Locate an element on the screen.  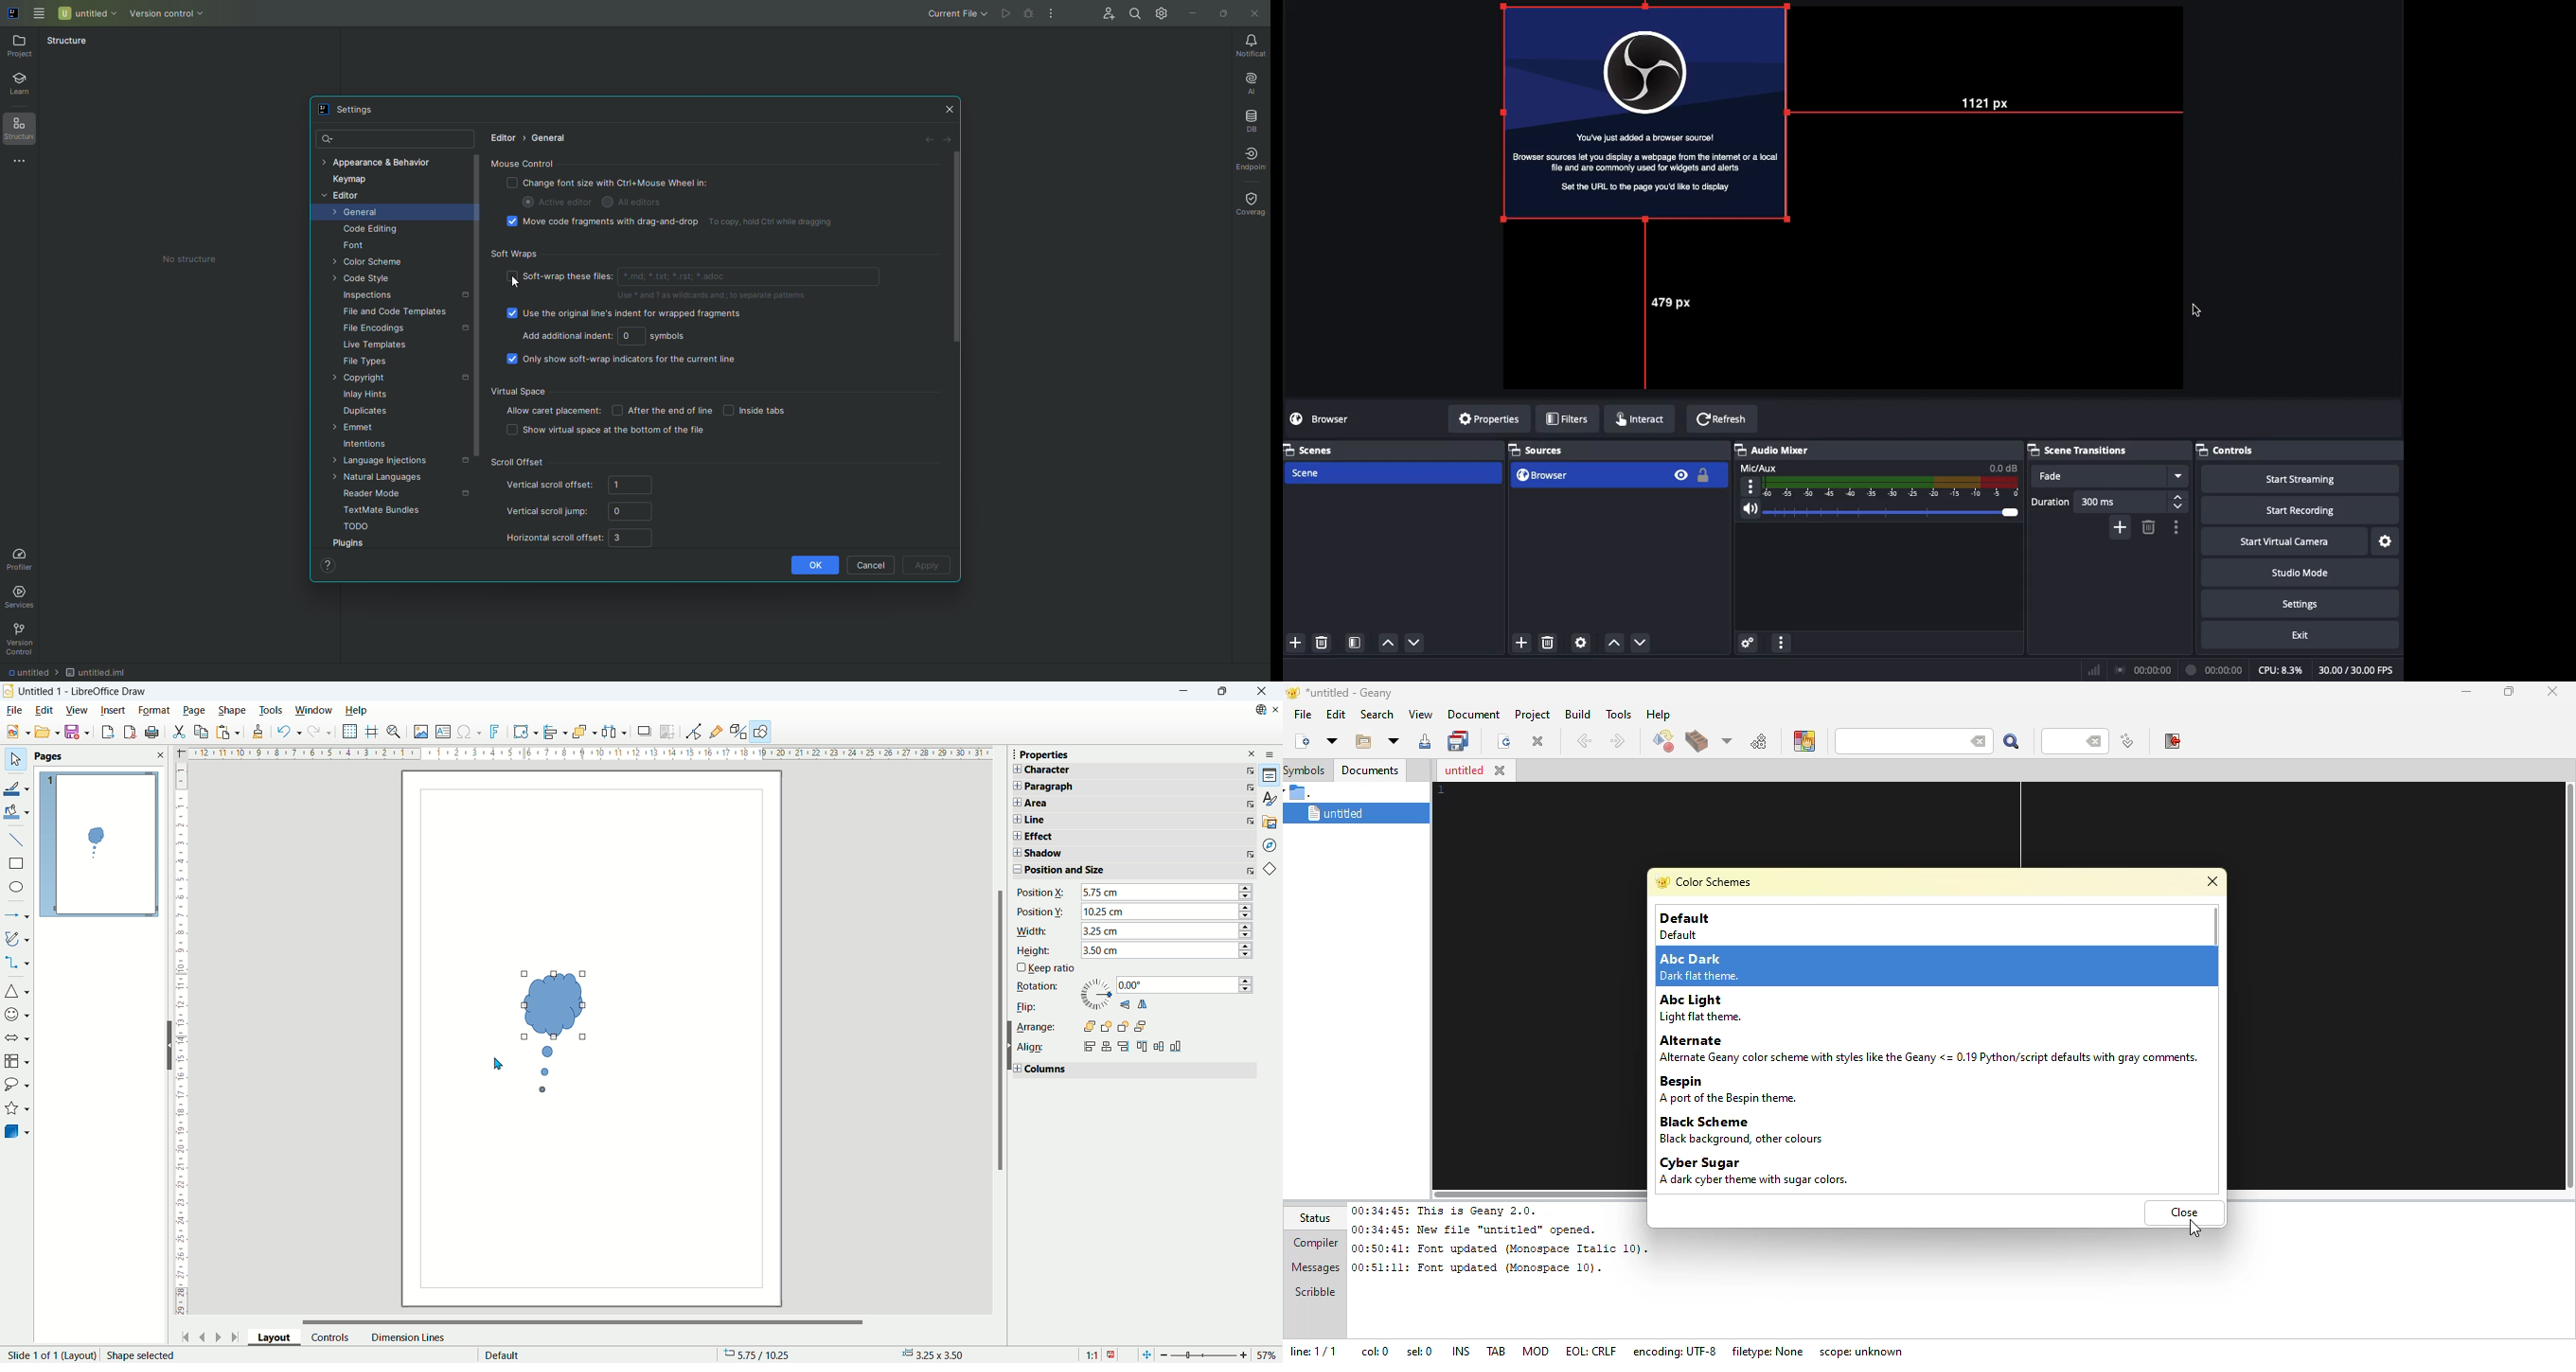
Audio mixer is located at coordinates (1776, 450).